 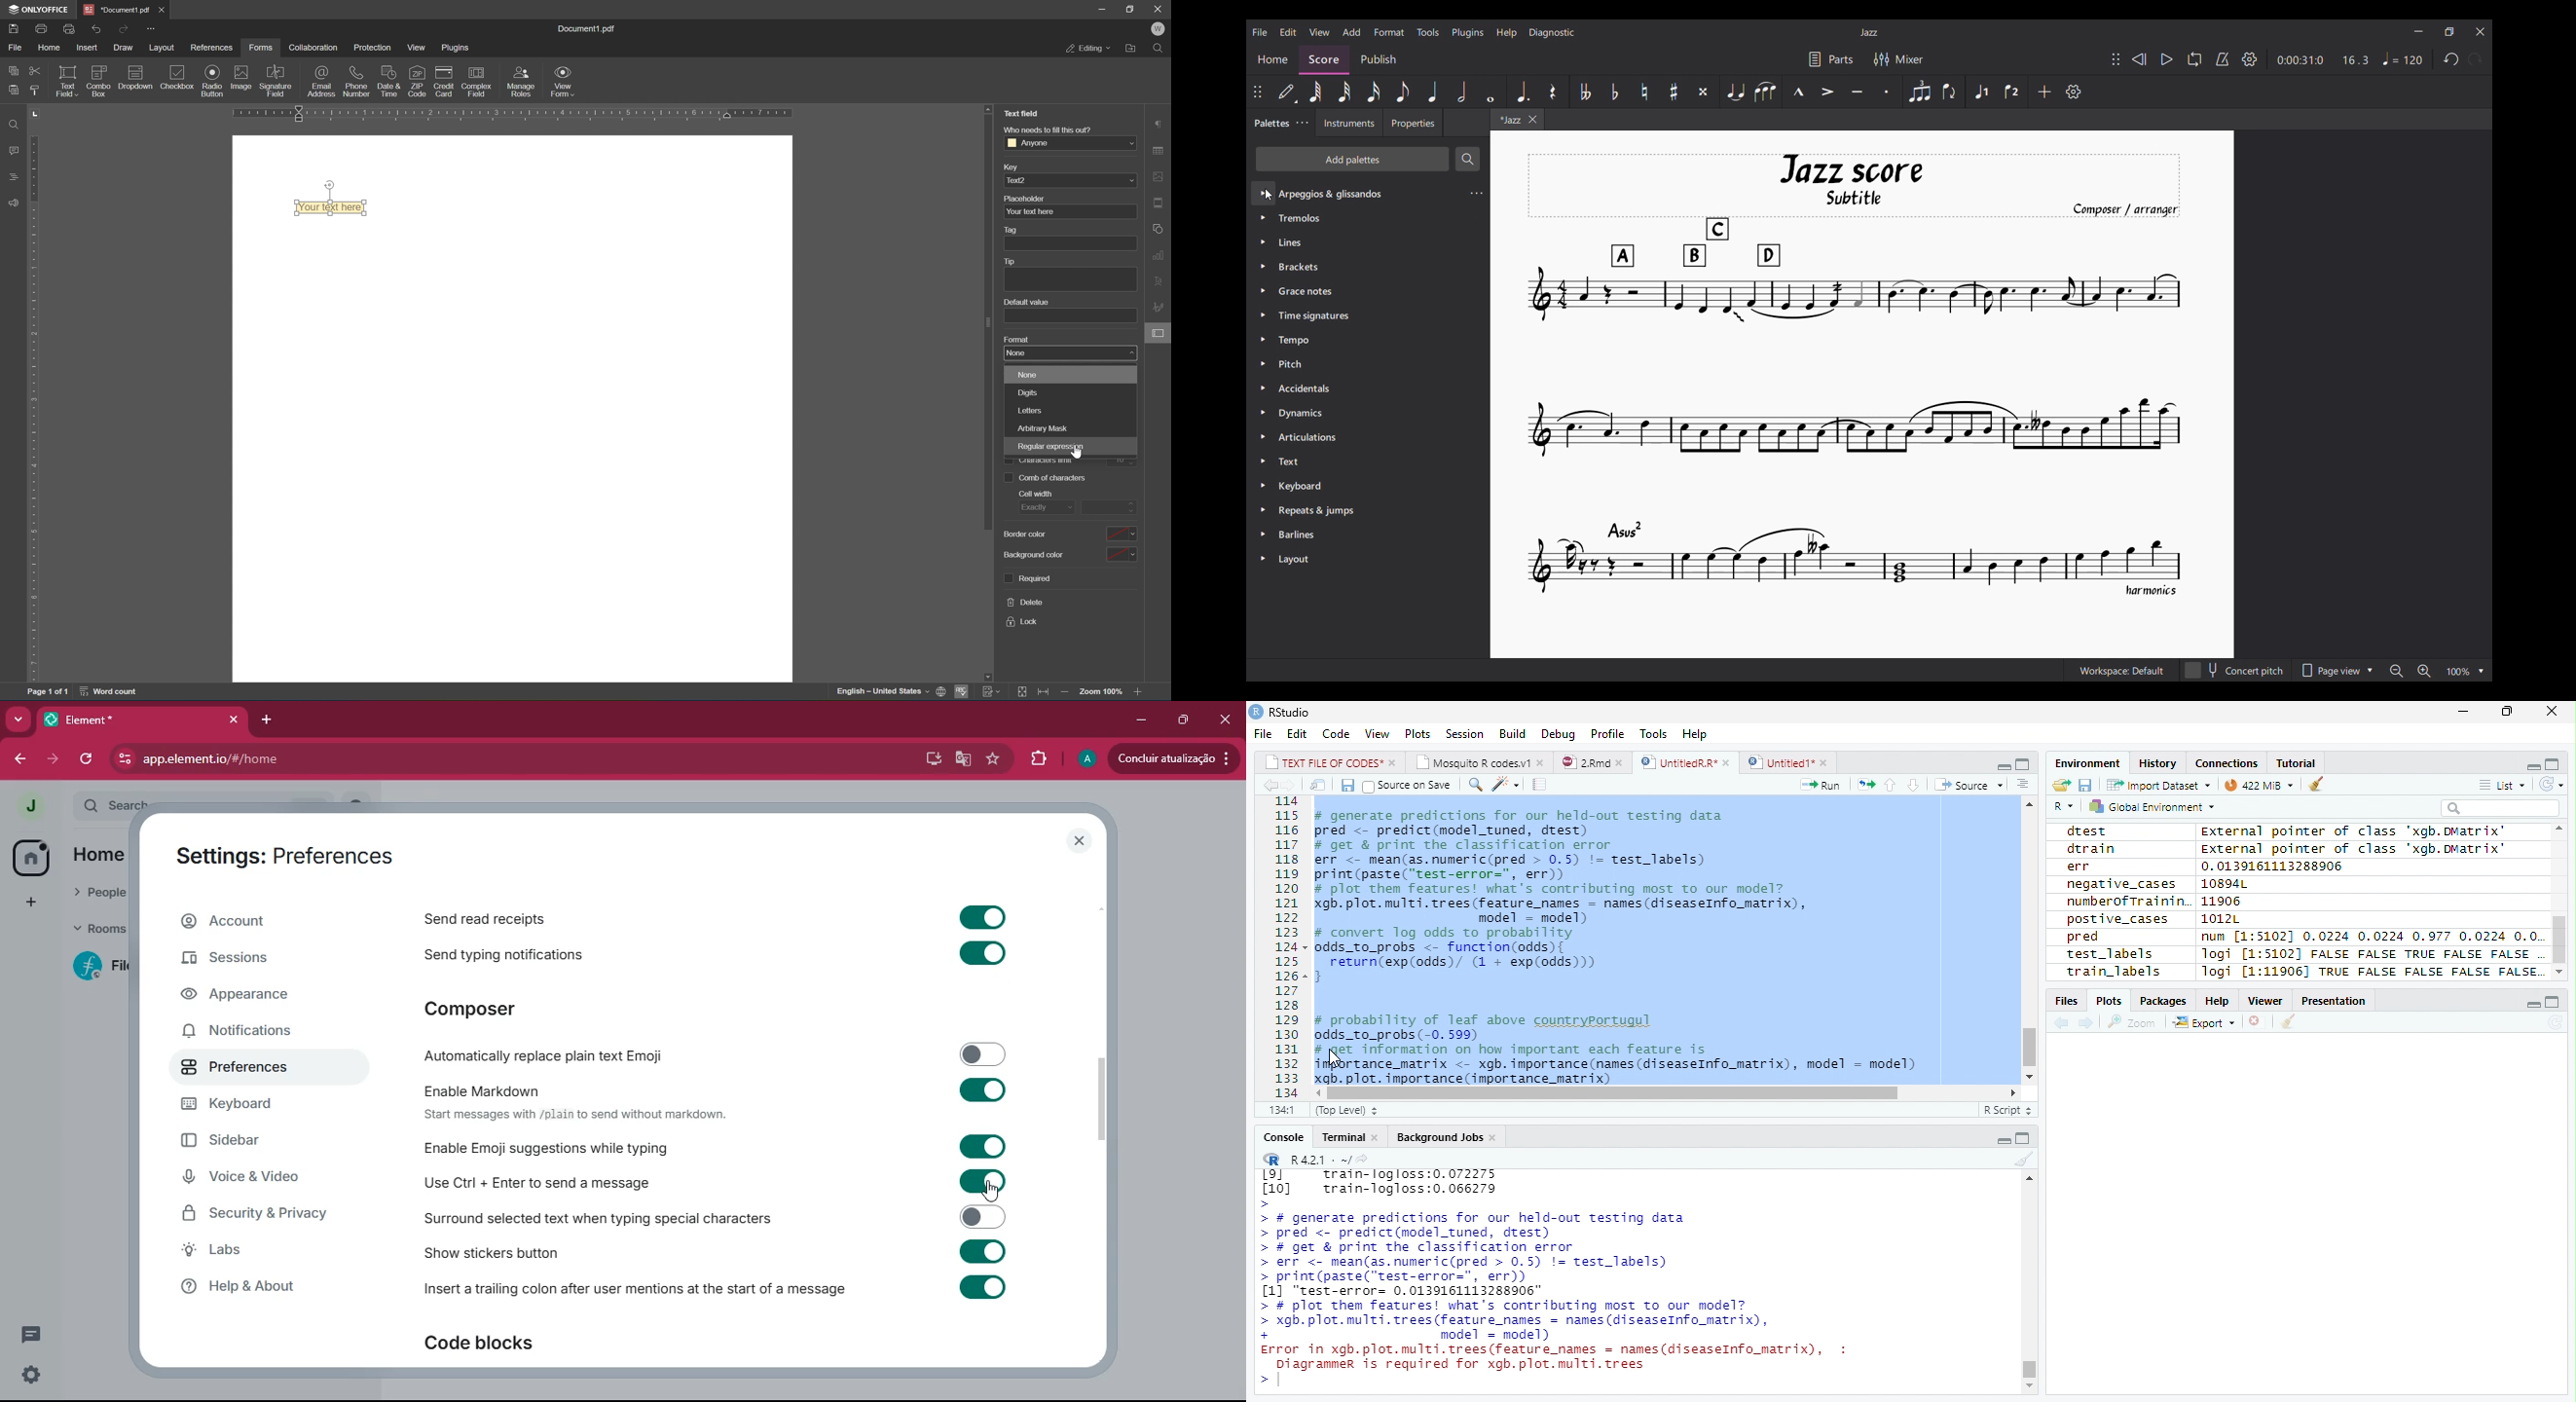 What do you see at coordinates (990, 1190) in the screenshot?
I see `cursor` at bounding box center [990, 1190].